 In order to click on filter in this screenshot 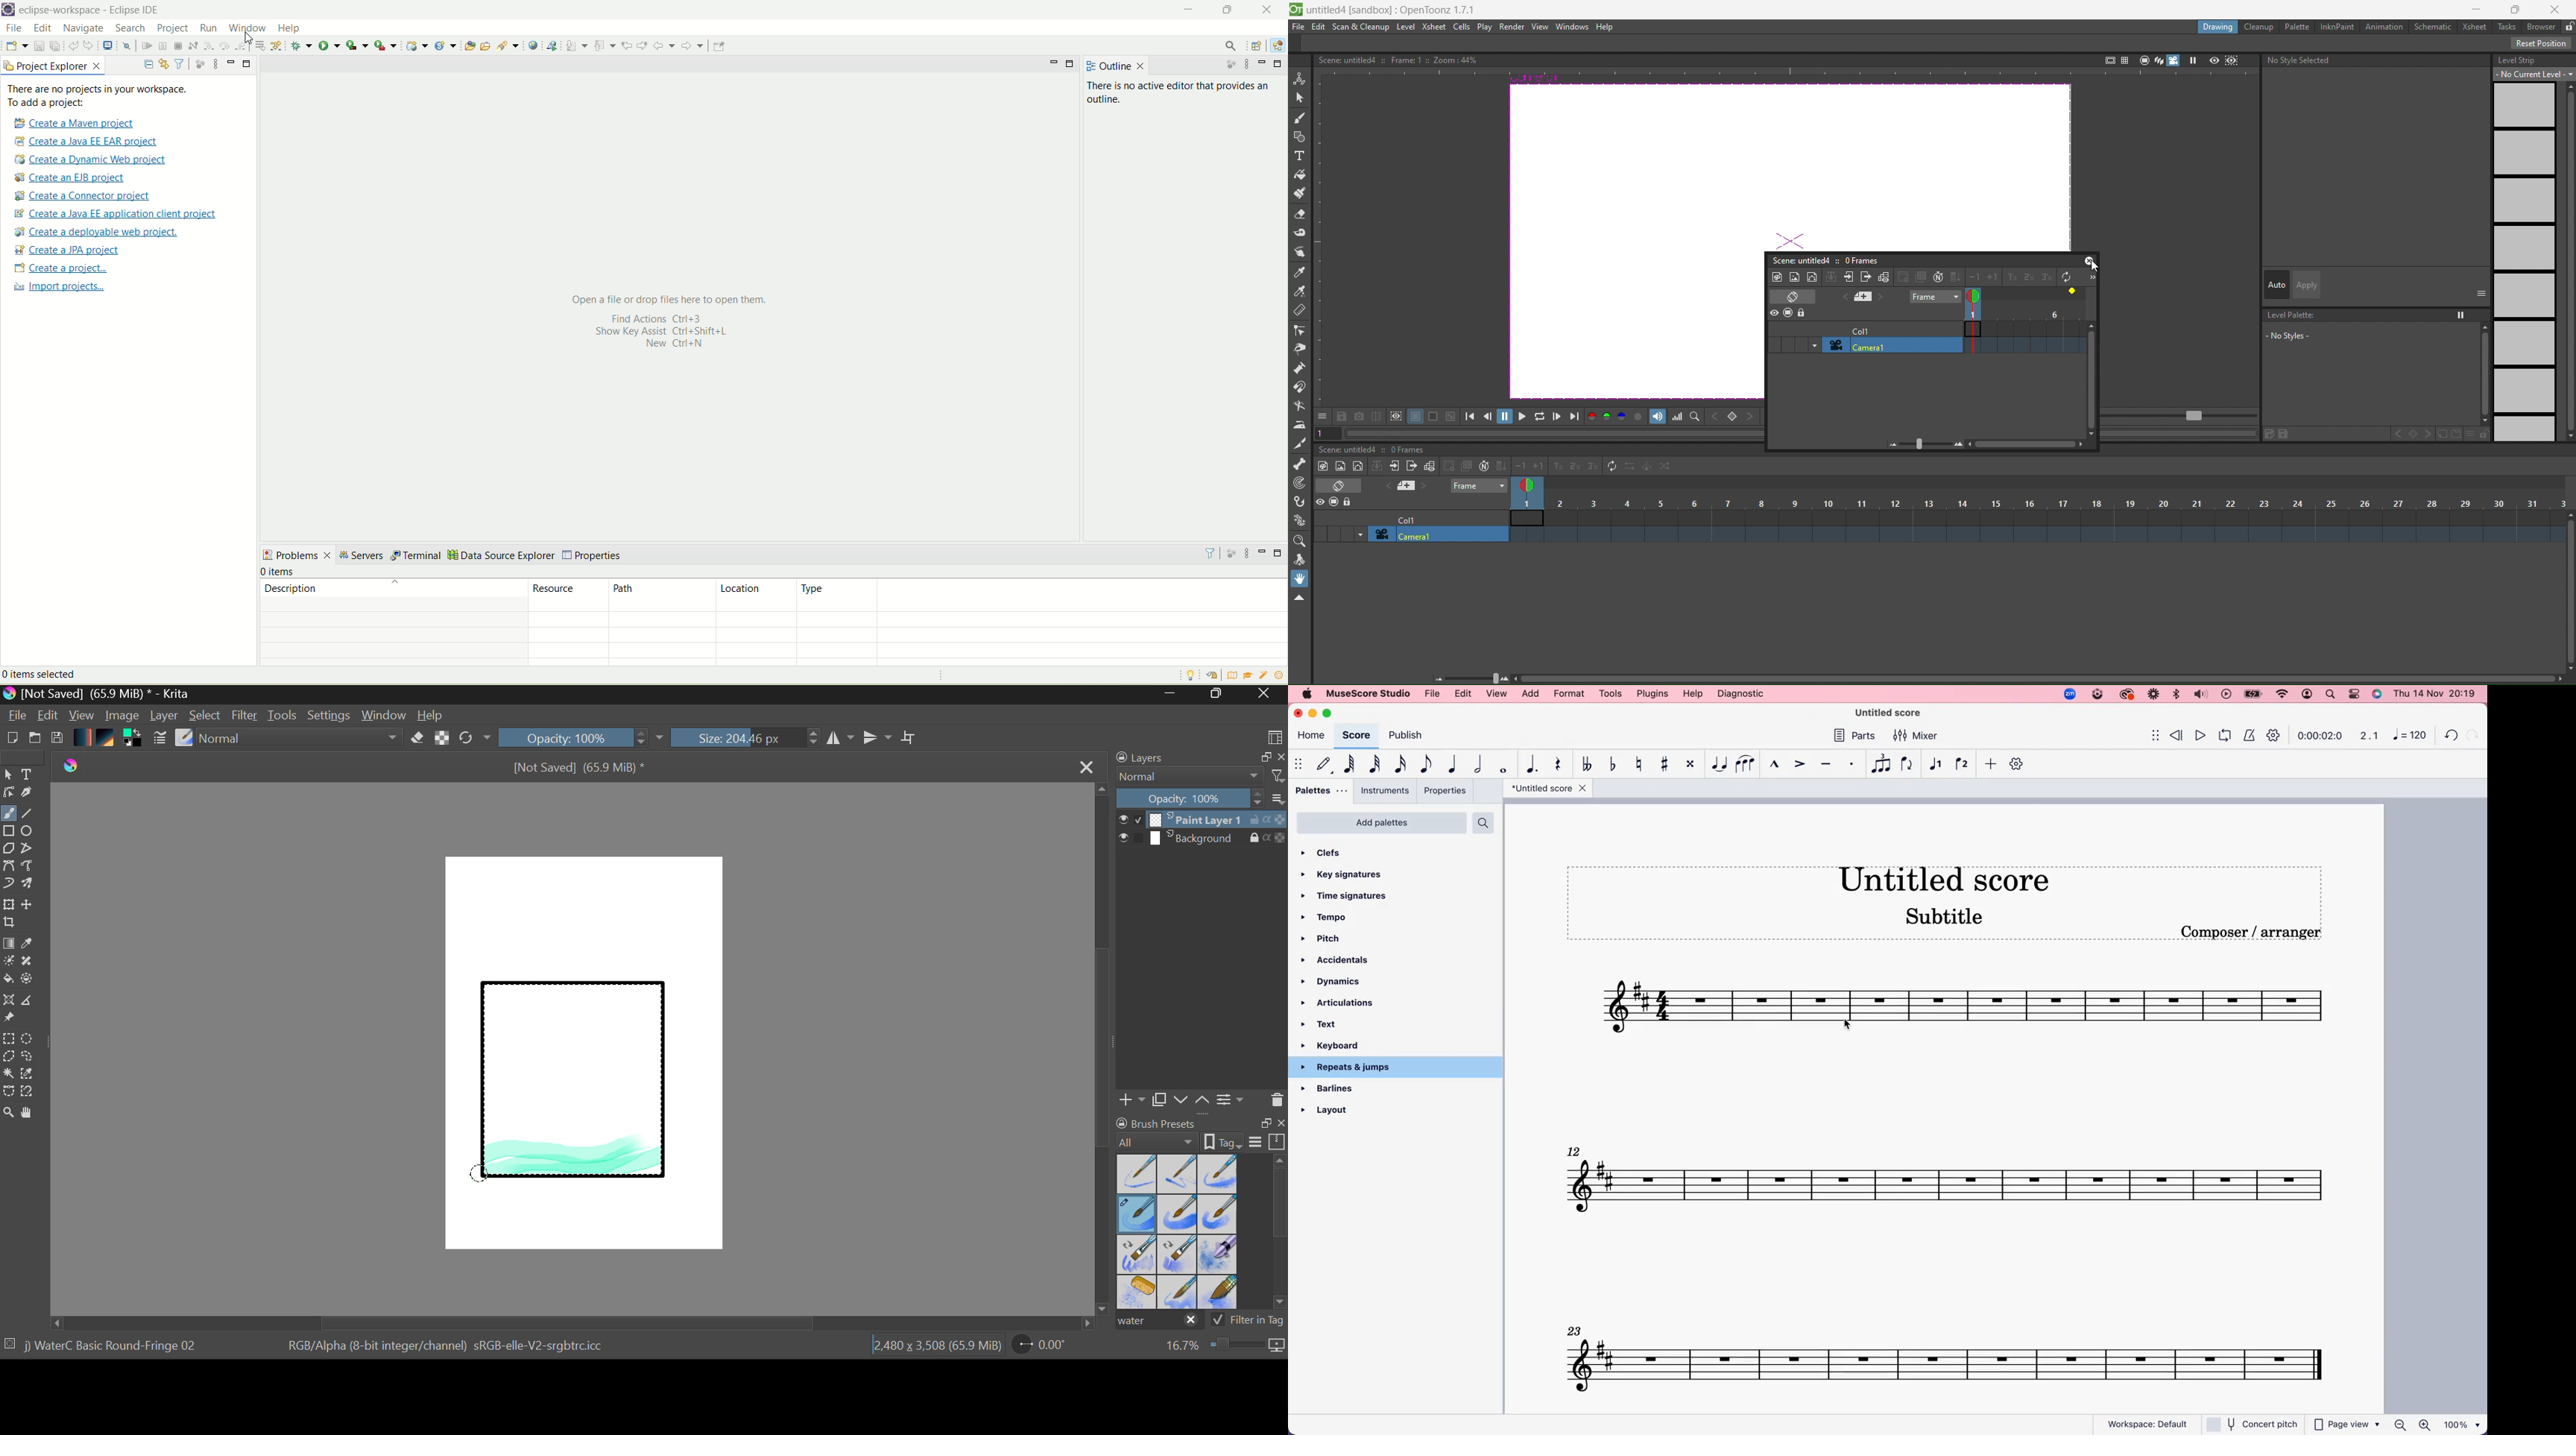, I will do `click(1210, 553)`.